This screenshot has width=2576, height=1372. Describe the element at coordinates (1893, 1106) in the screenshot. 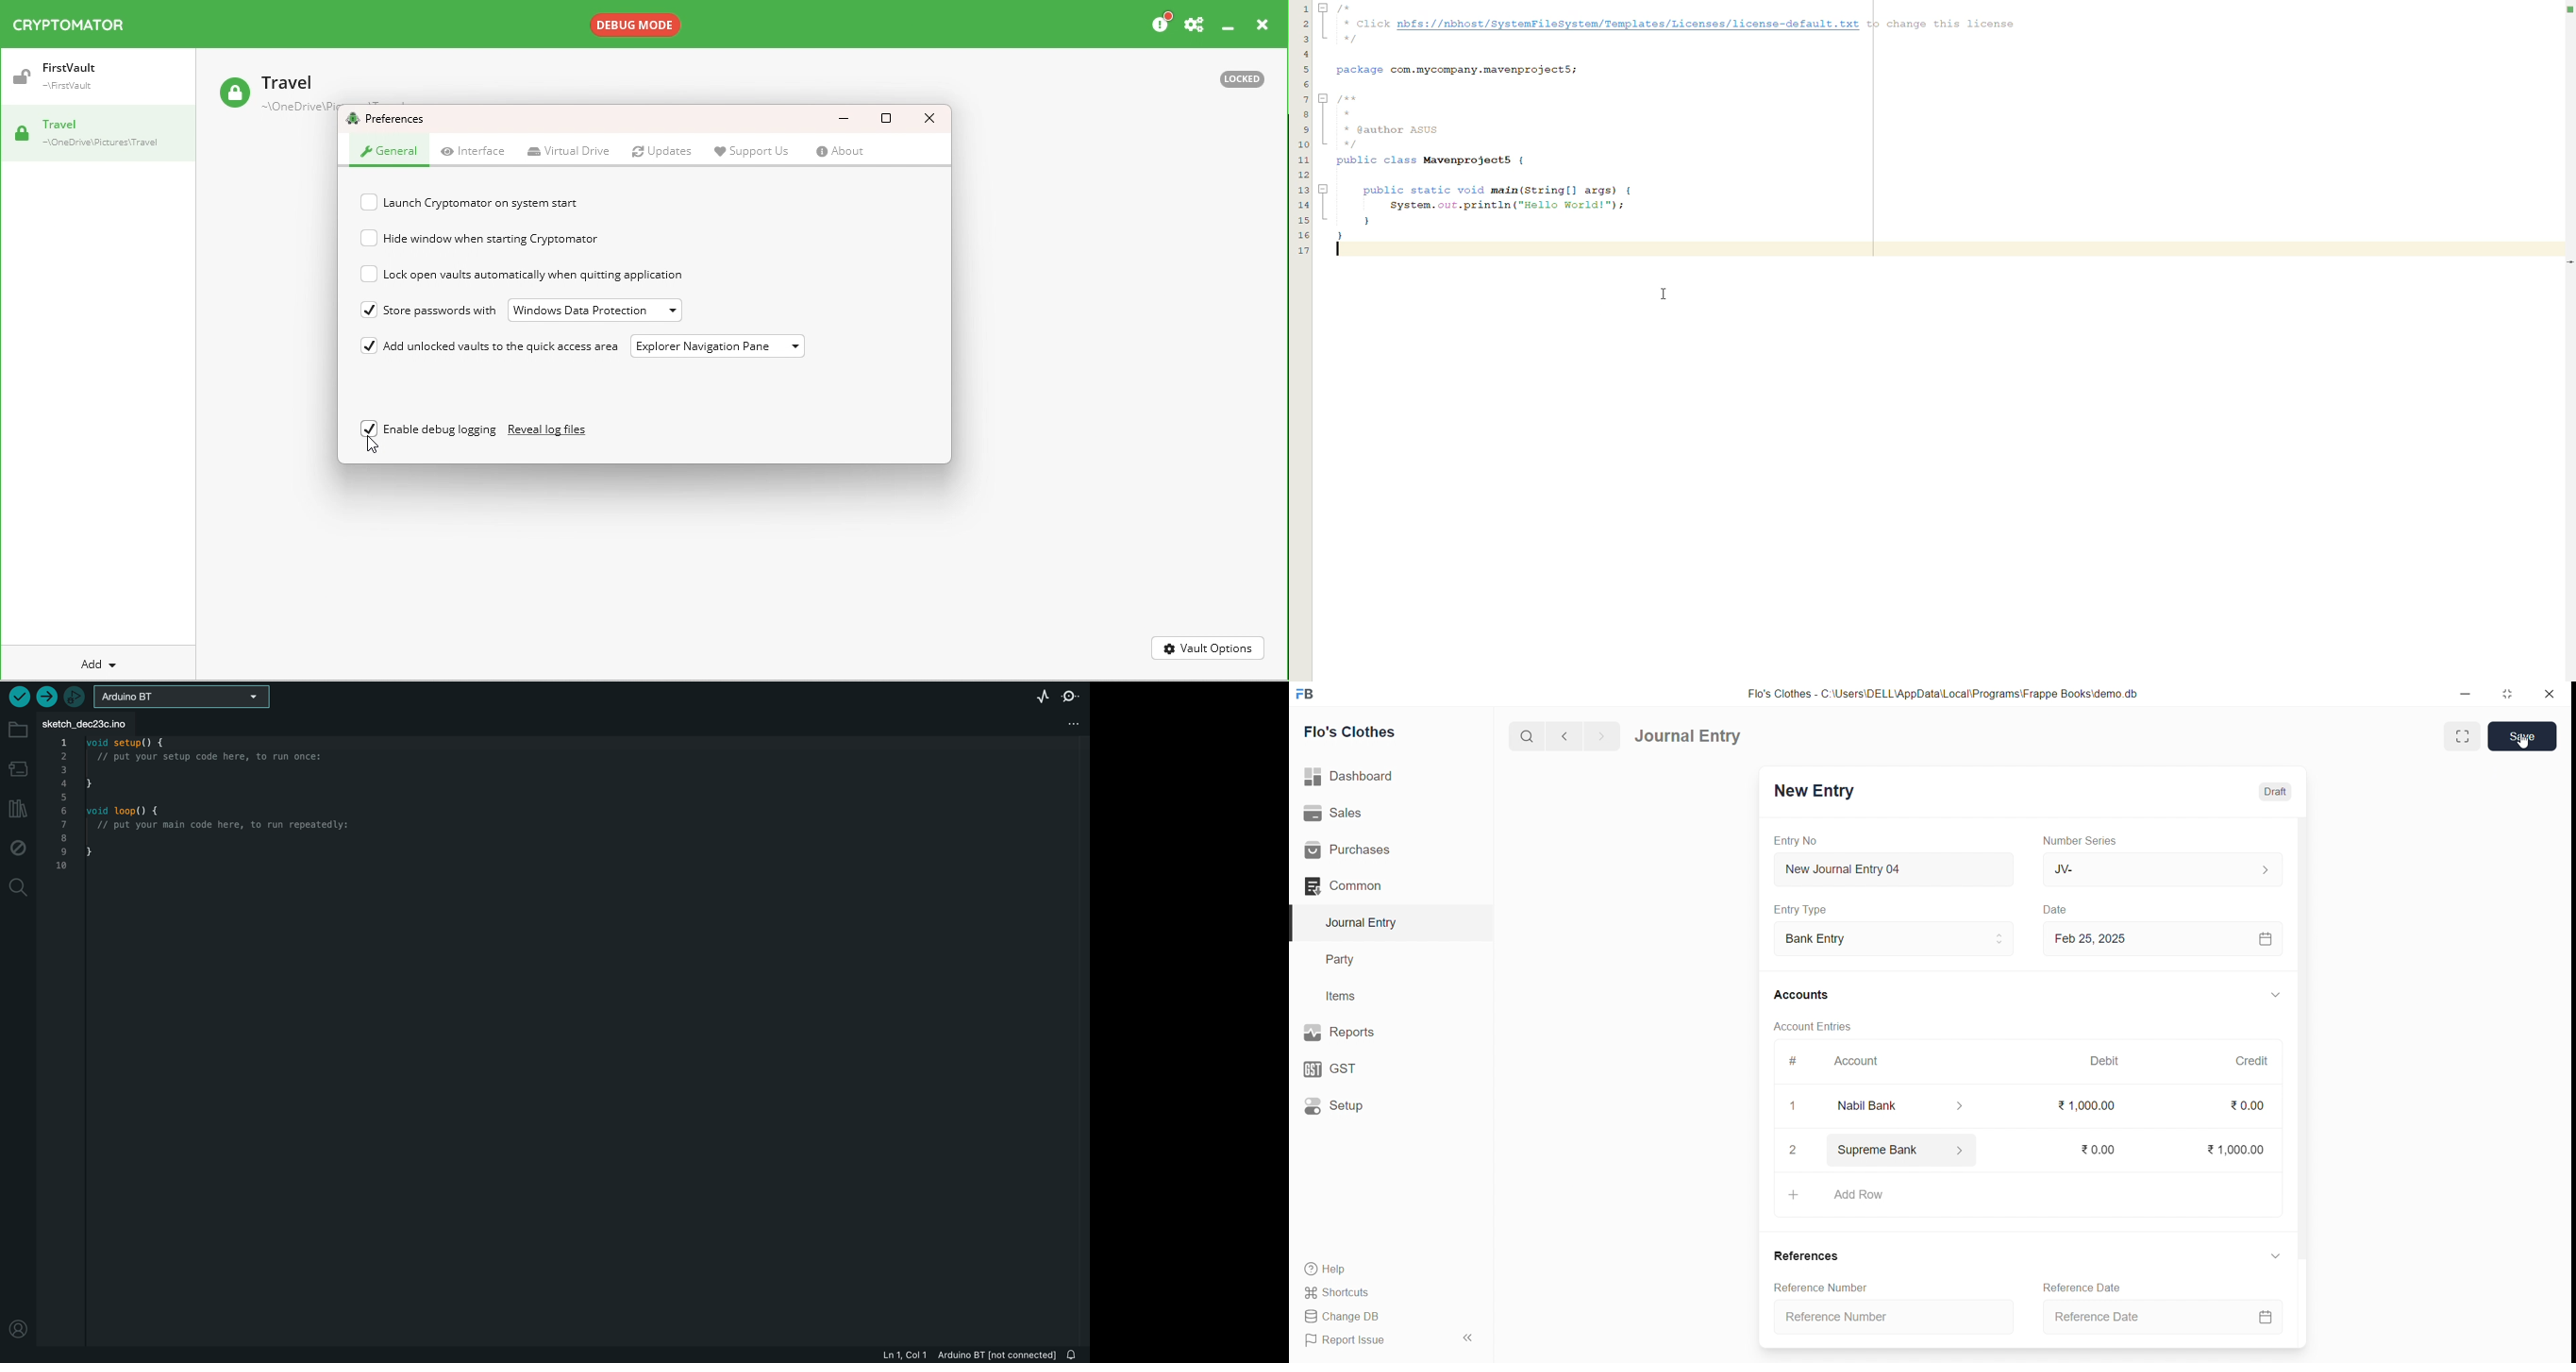

I see `Nabil Bank` at that location.